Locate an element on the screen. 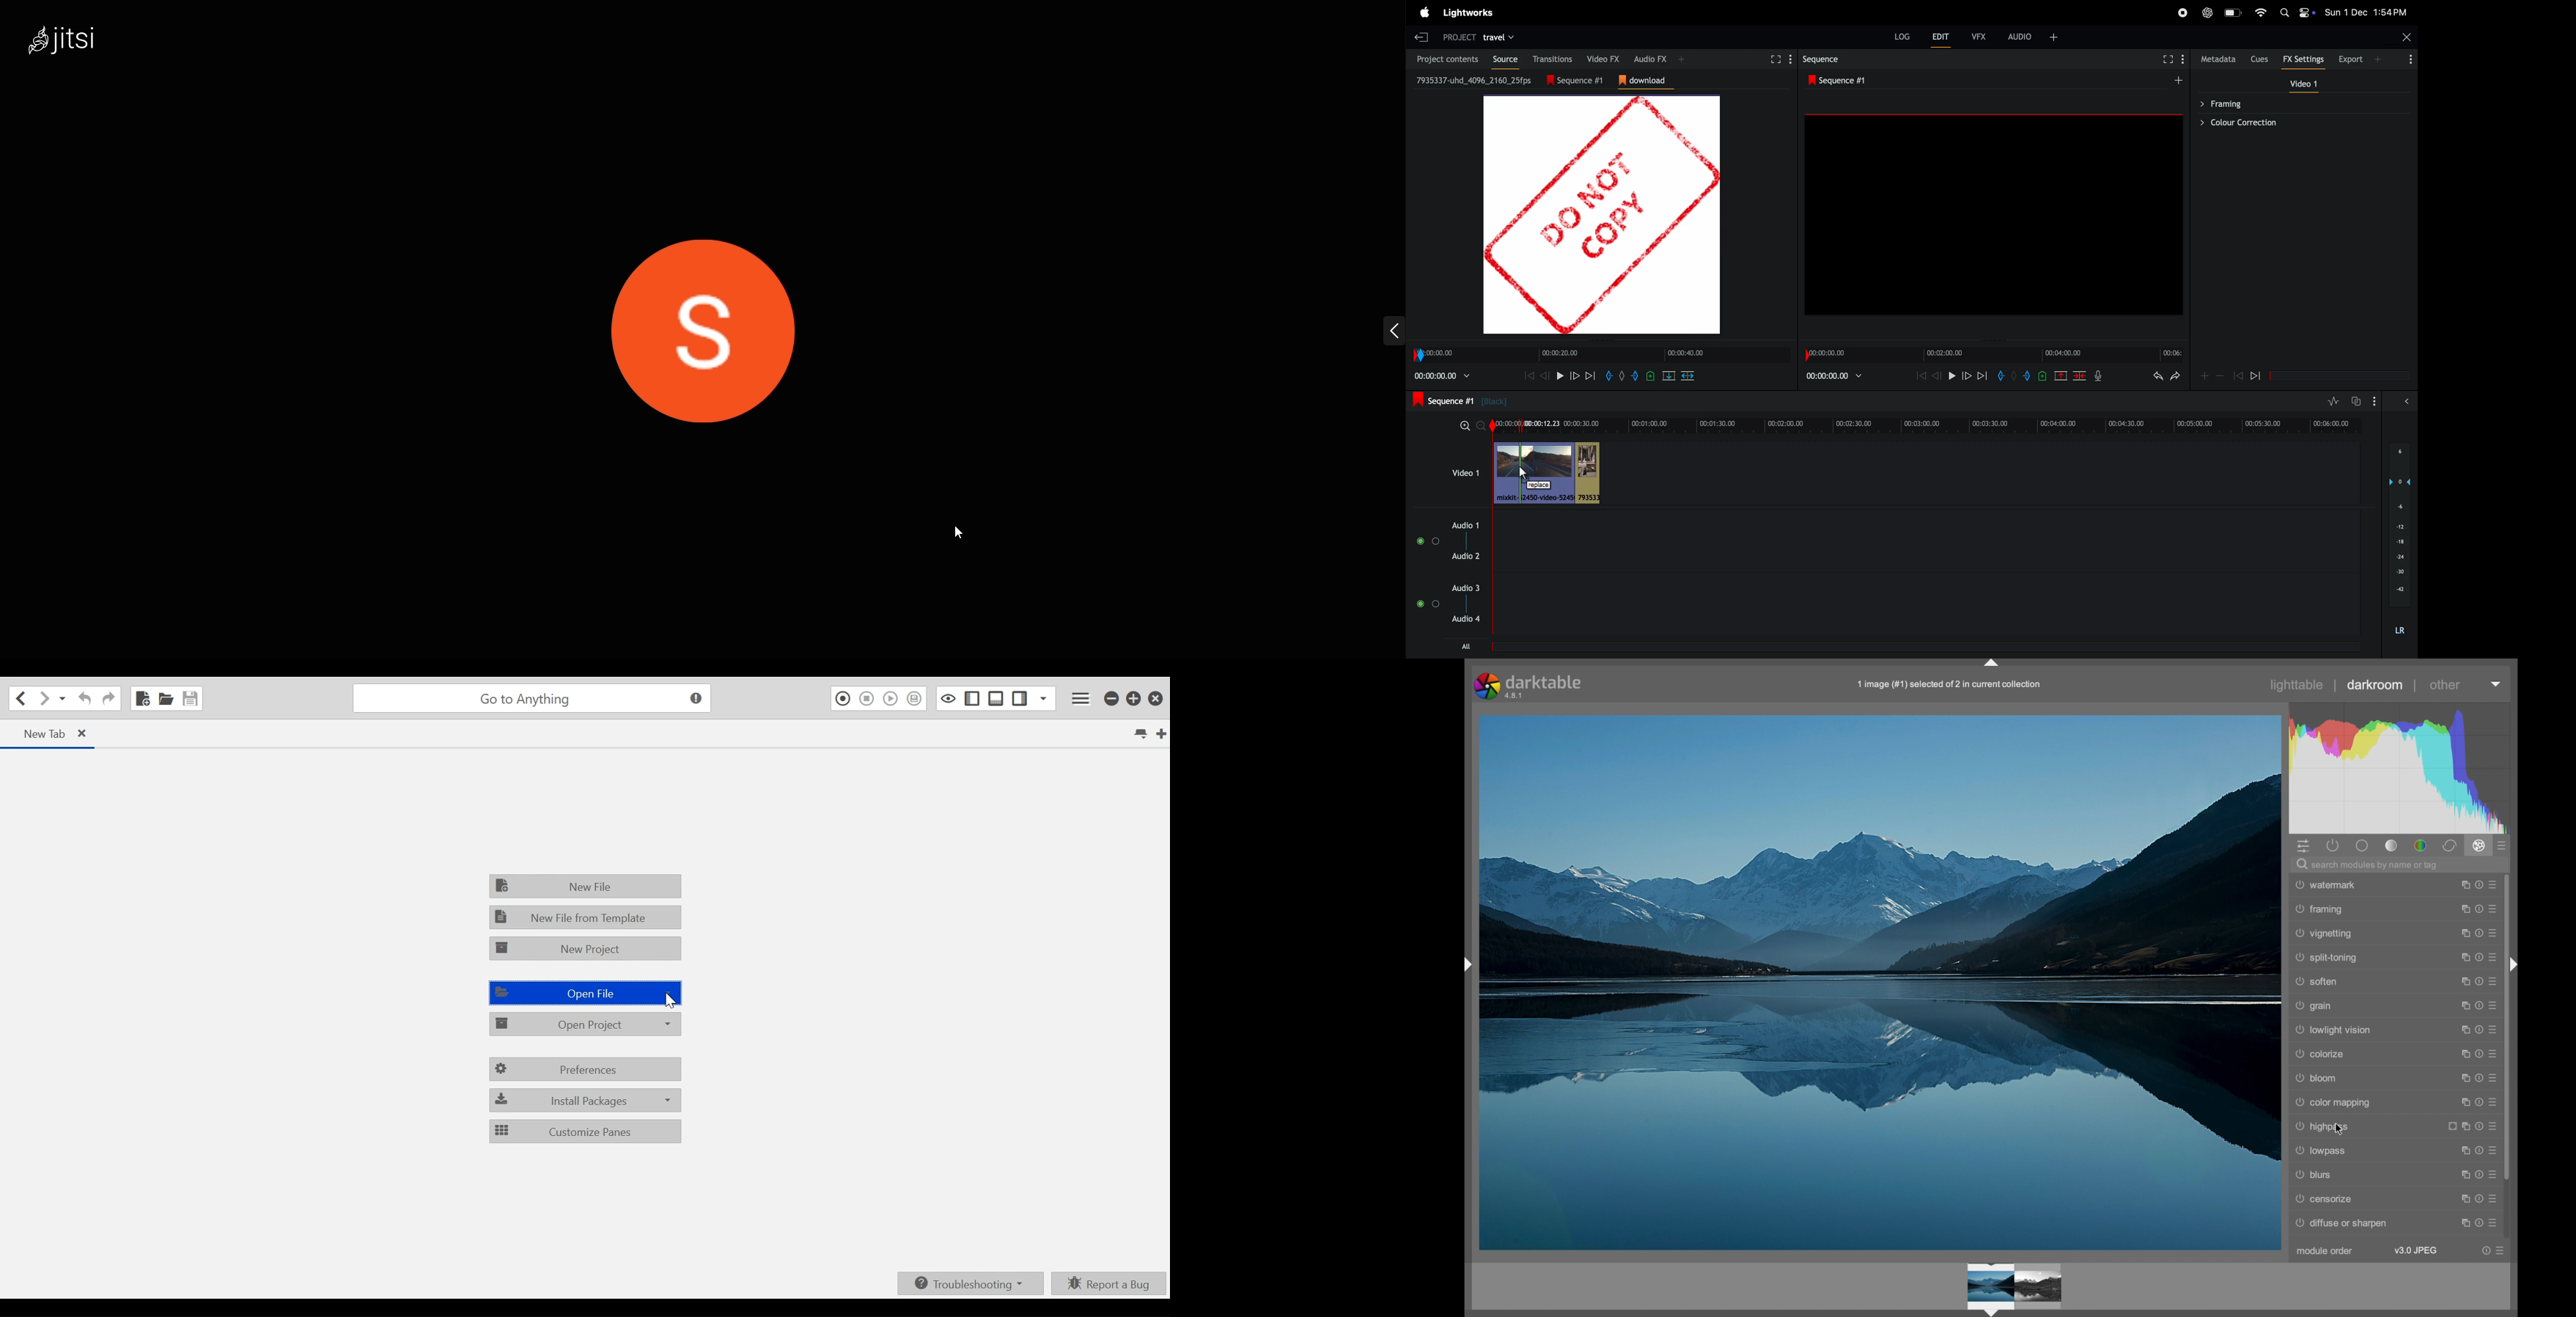 This screenshot has width=2576, height=1344. Apple logo is located at coordinates (1425, 12).